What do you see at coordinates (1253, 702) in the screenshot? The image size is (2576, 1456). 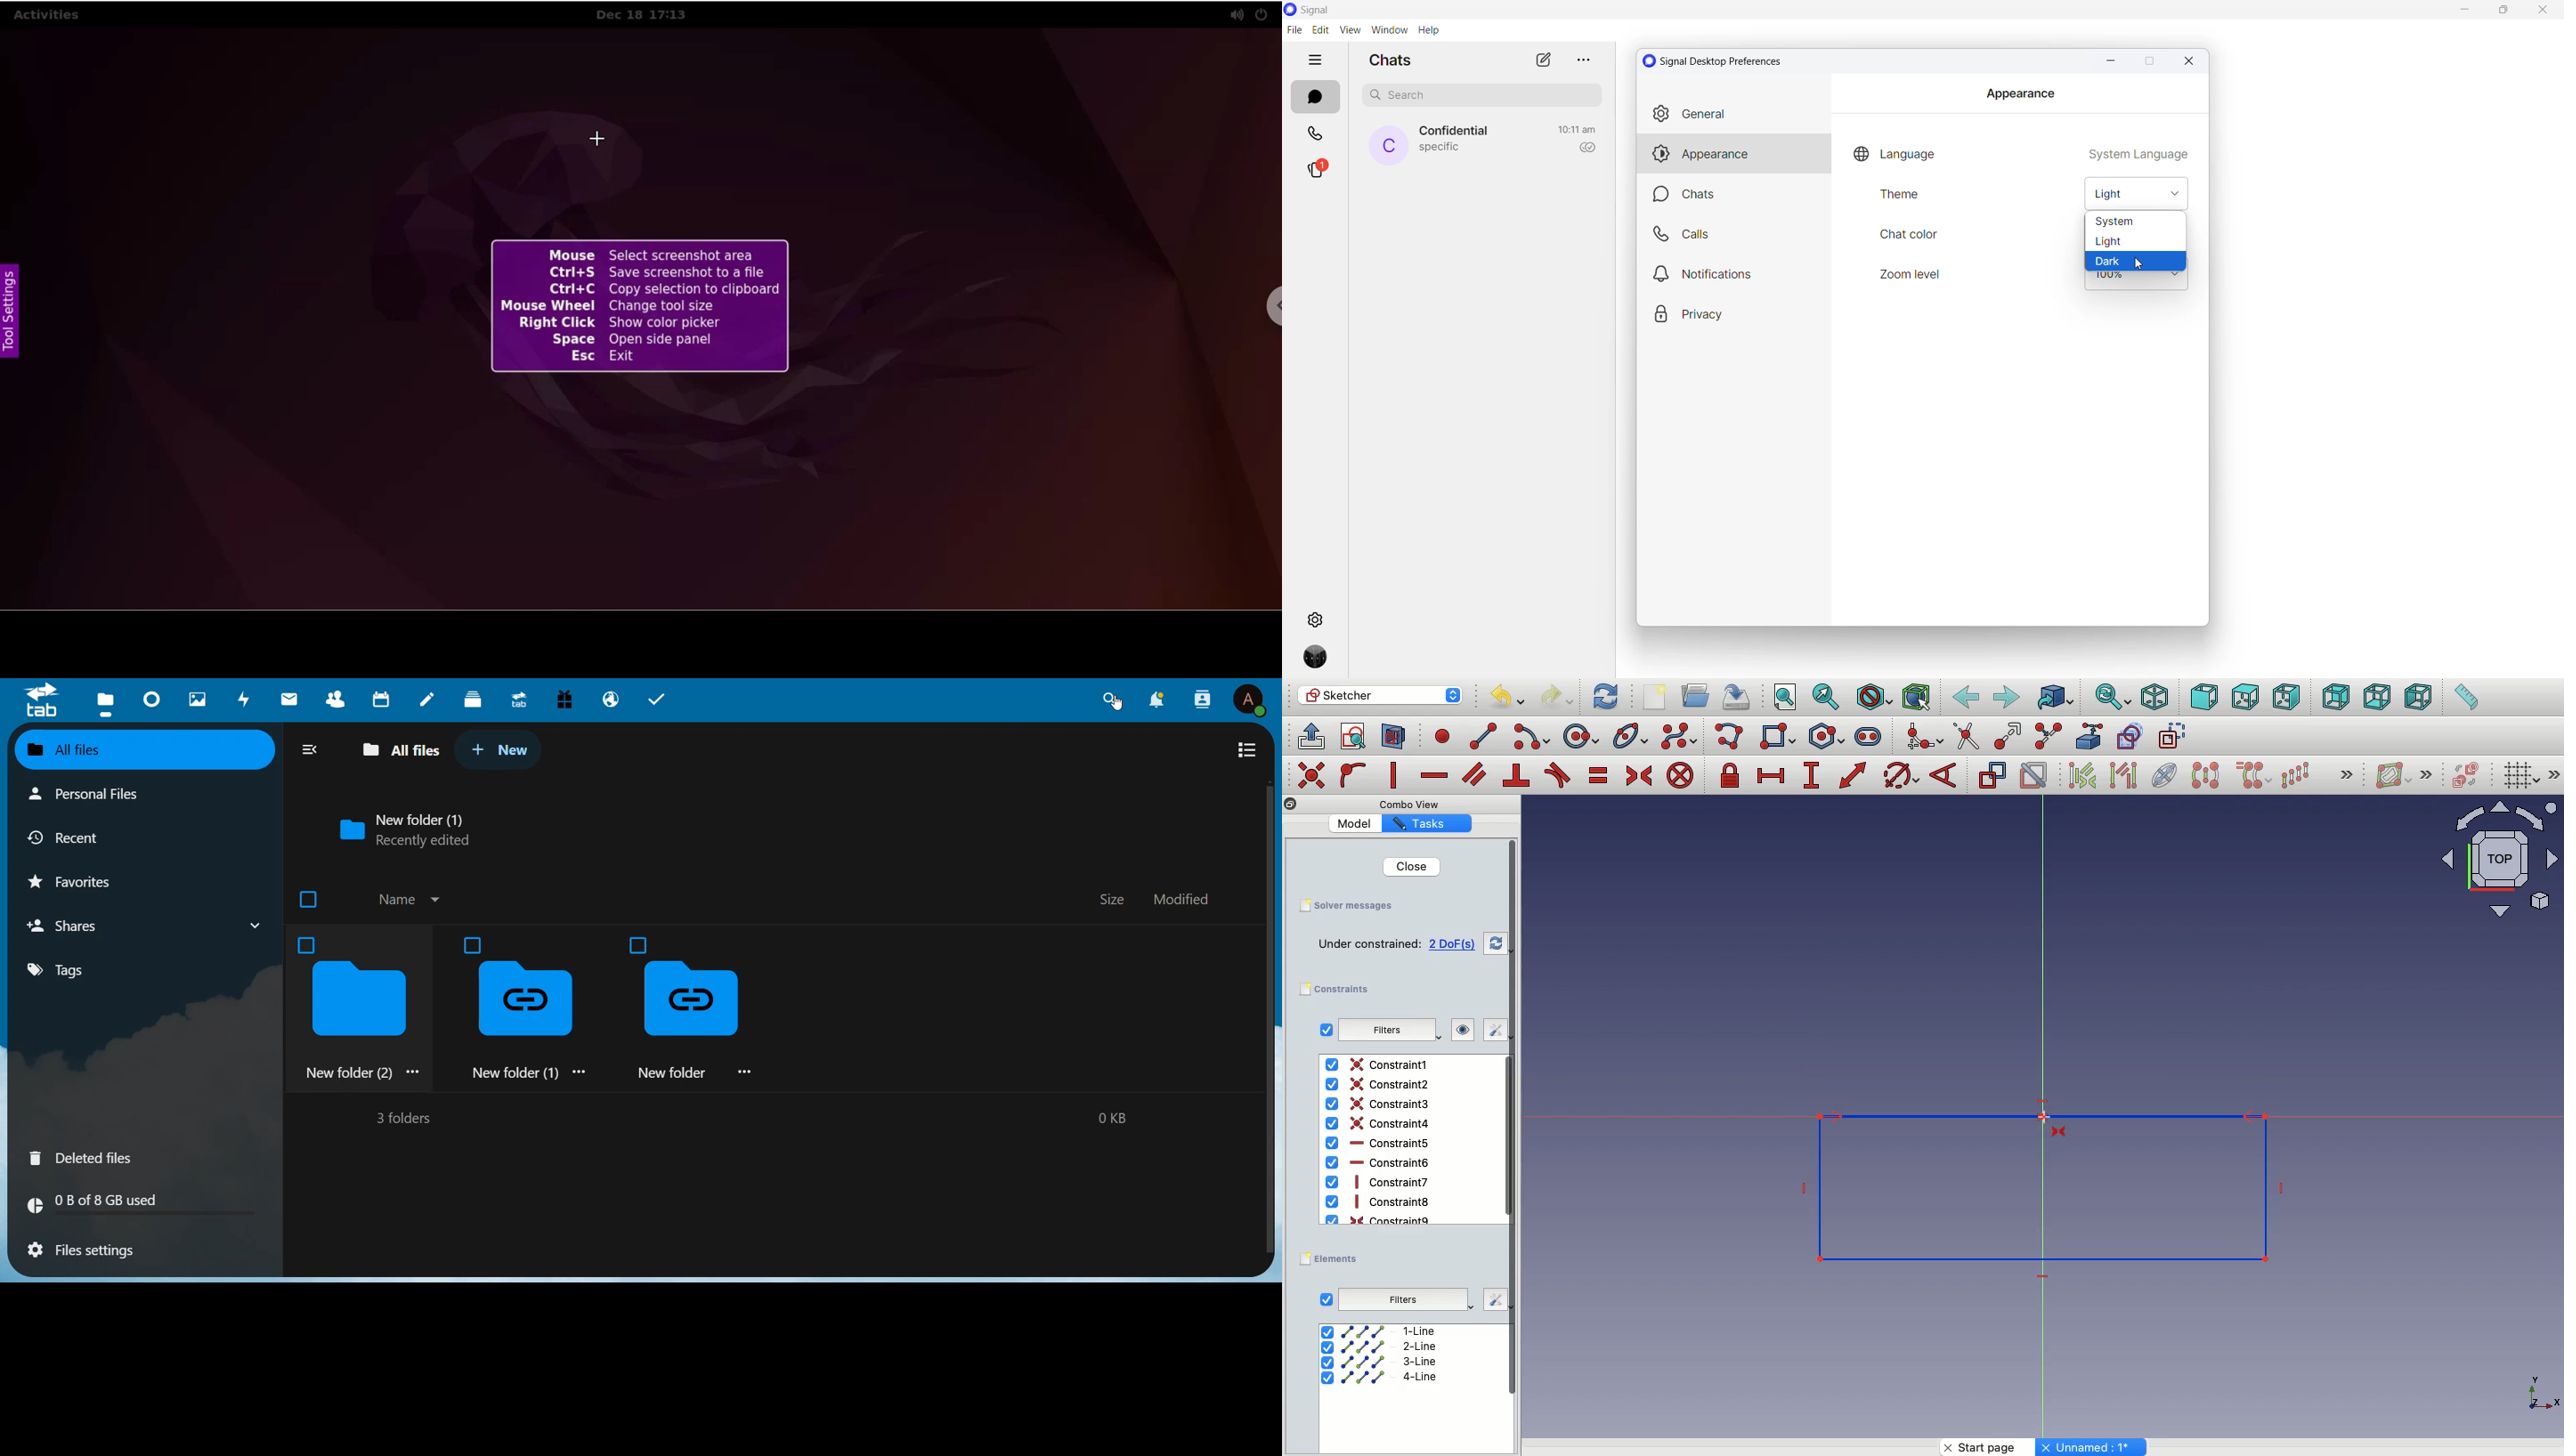 I see `user` at bounding box center [1253, 702].